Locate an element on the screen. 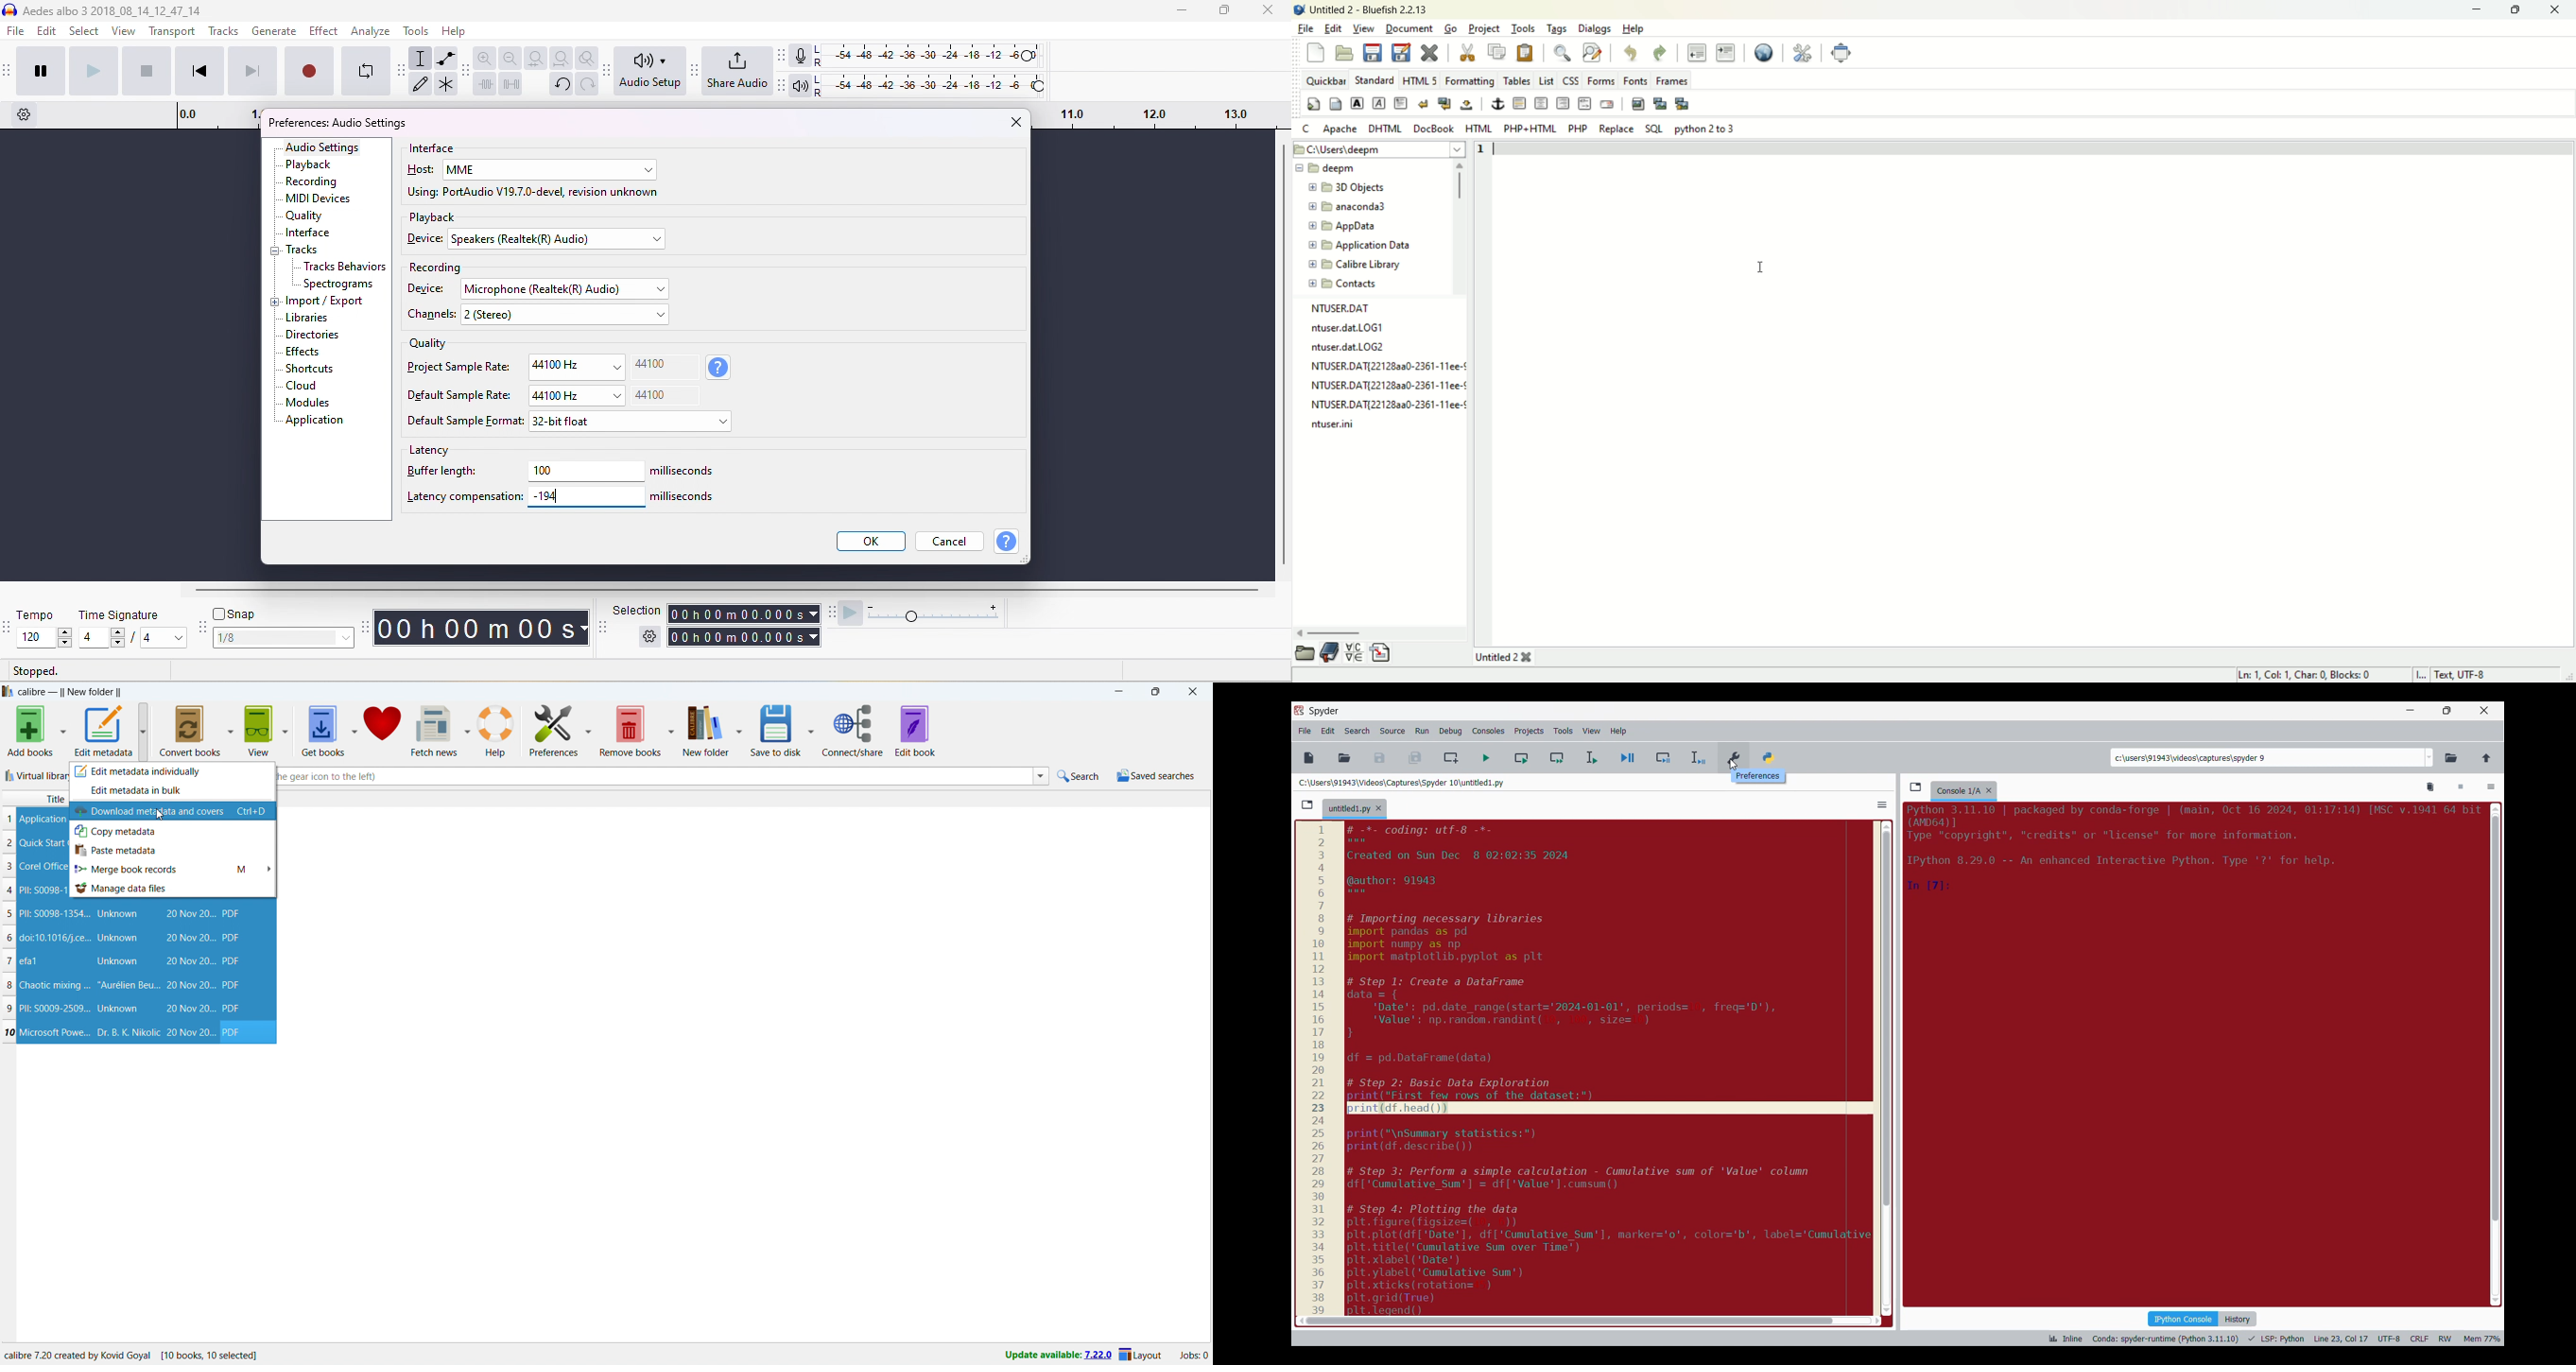 This screenshot has height=1372, width=2576. HTML is located at coordinates (1479, 128).